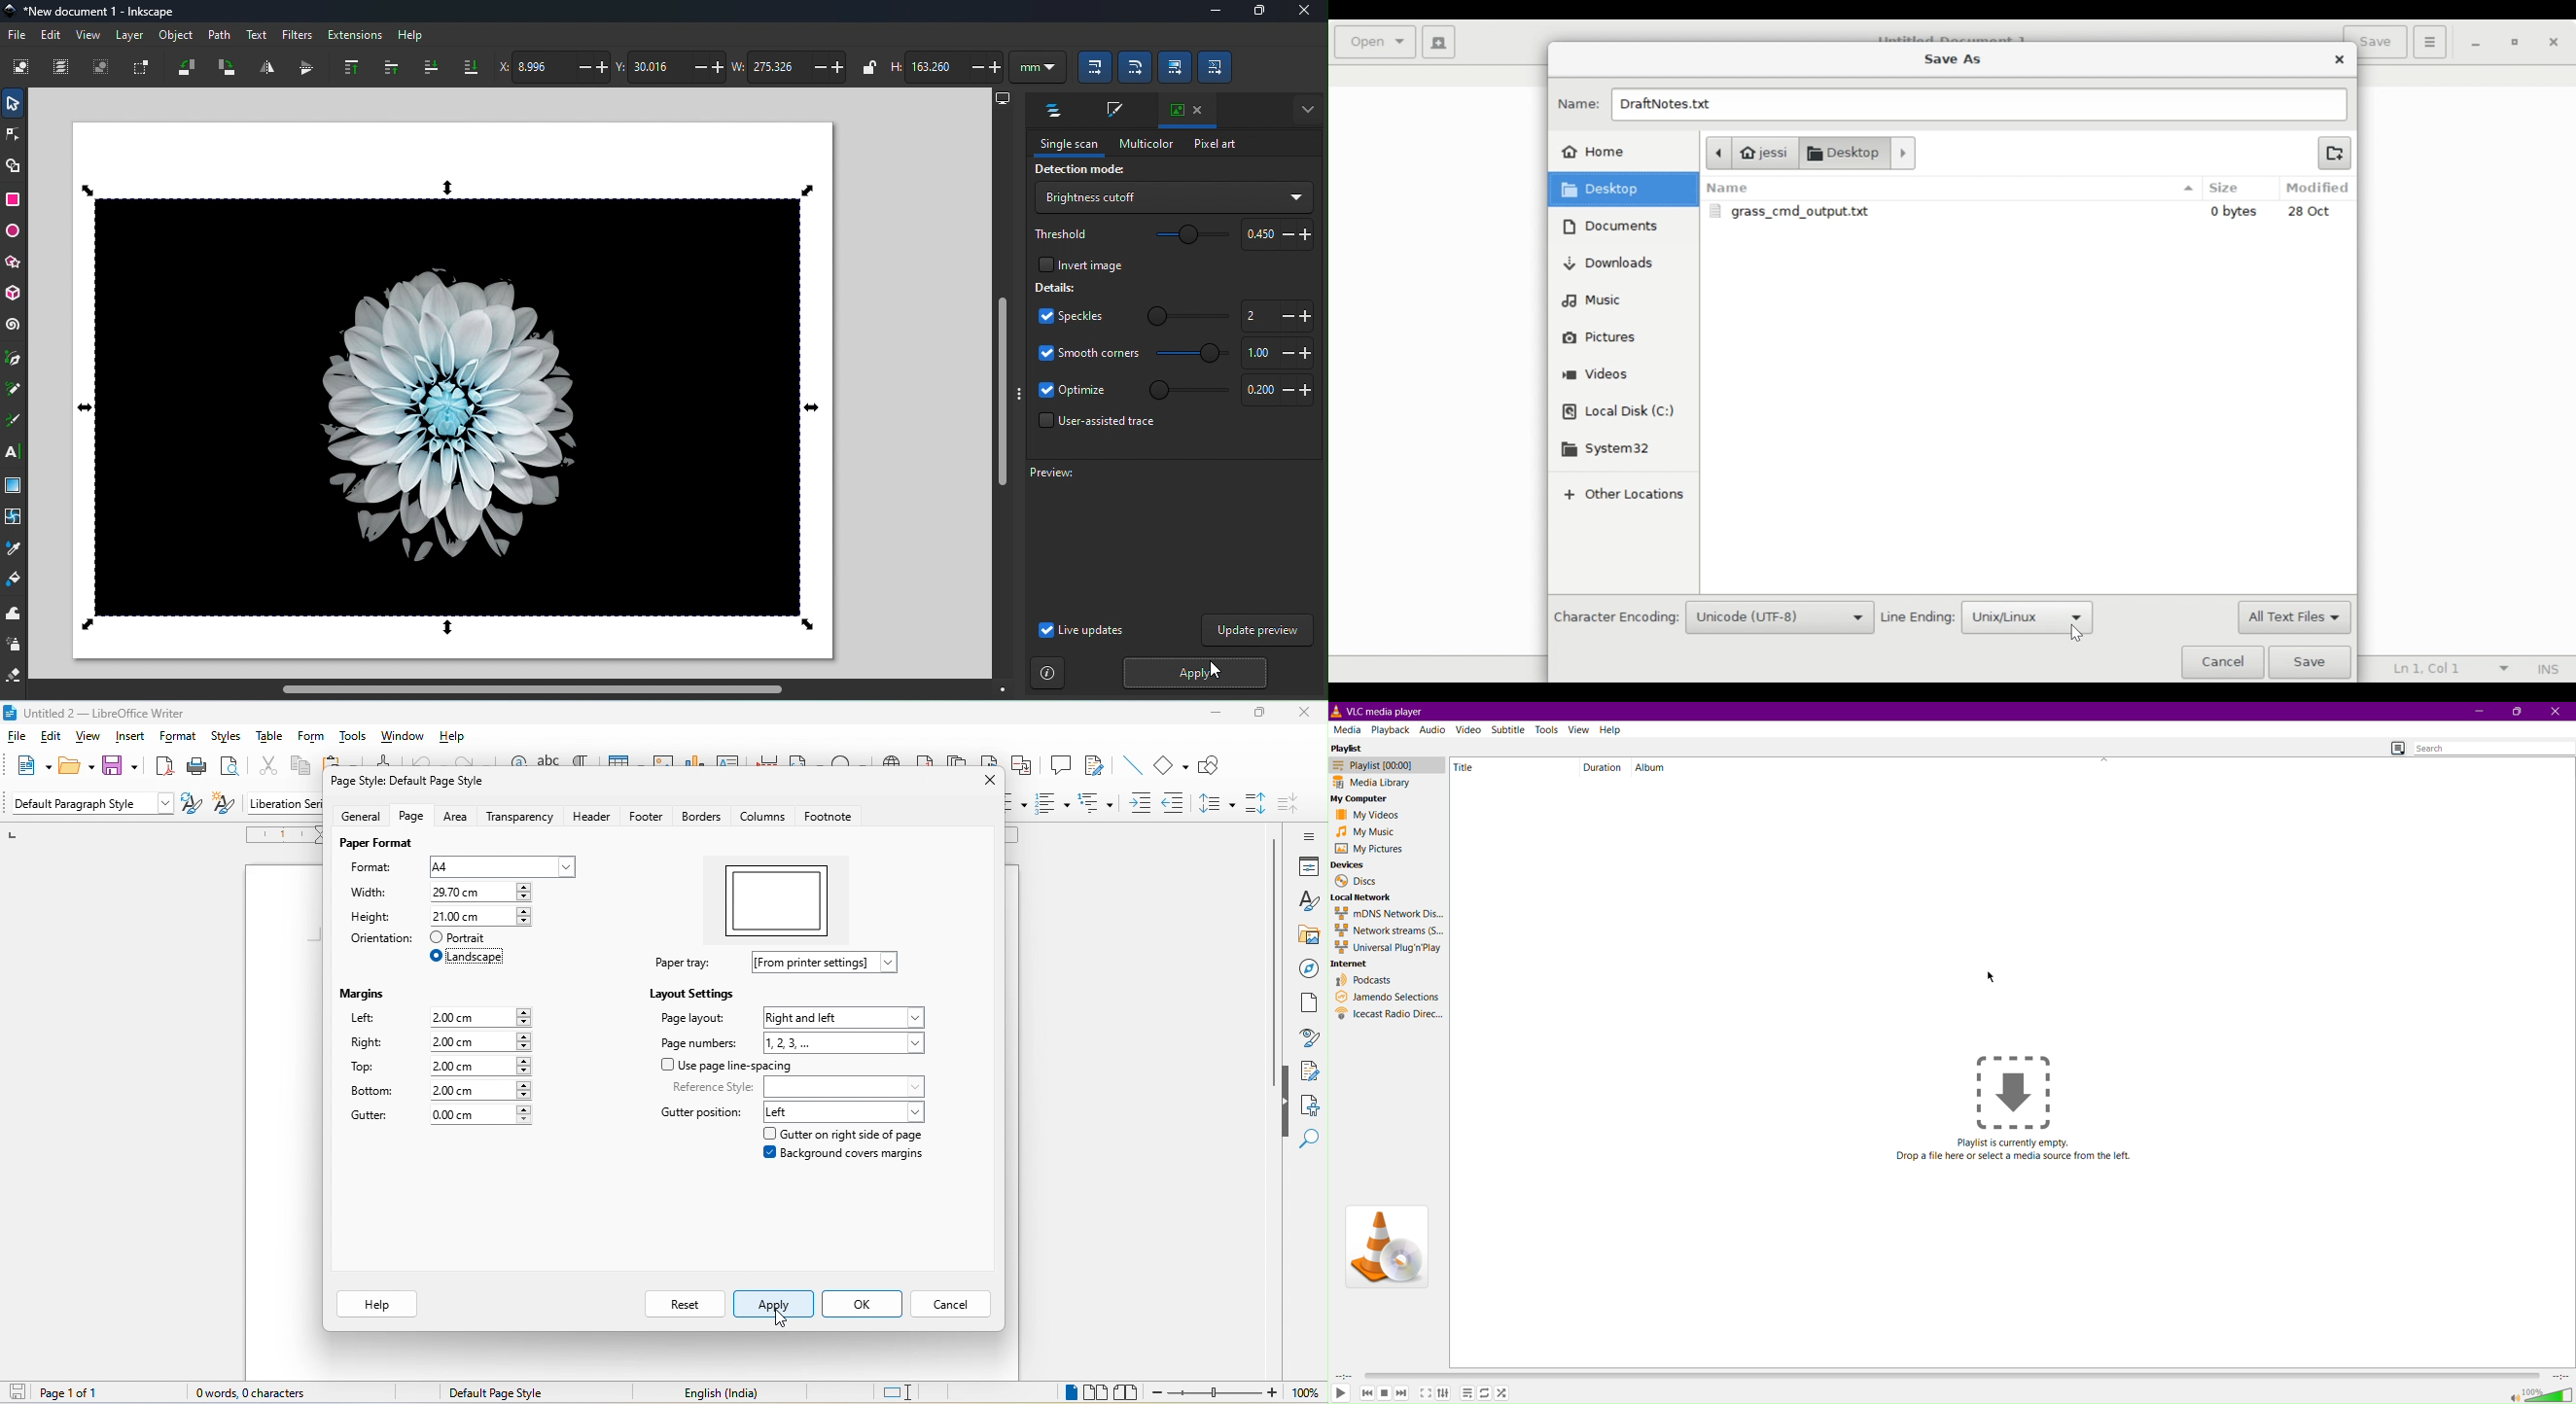 Image resolution: width=2576 pixels, height=1428 pixels. Describe the element at coordinates (1337, 711) in the screenshot. I see `logo` at that location.